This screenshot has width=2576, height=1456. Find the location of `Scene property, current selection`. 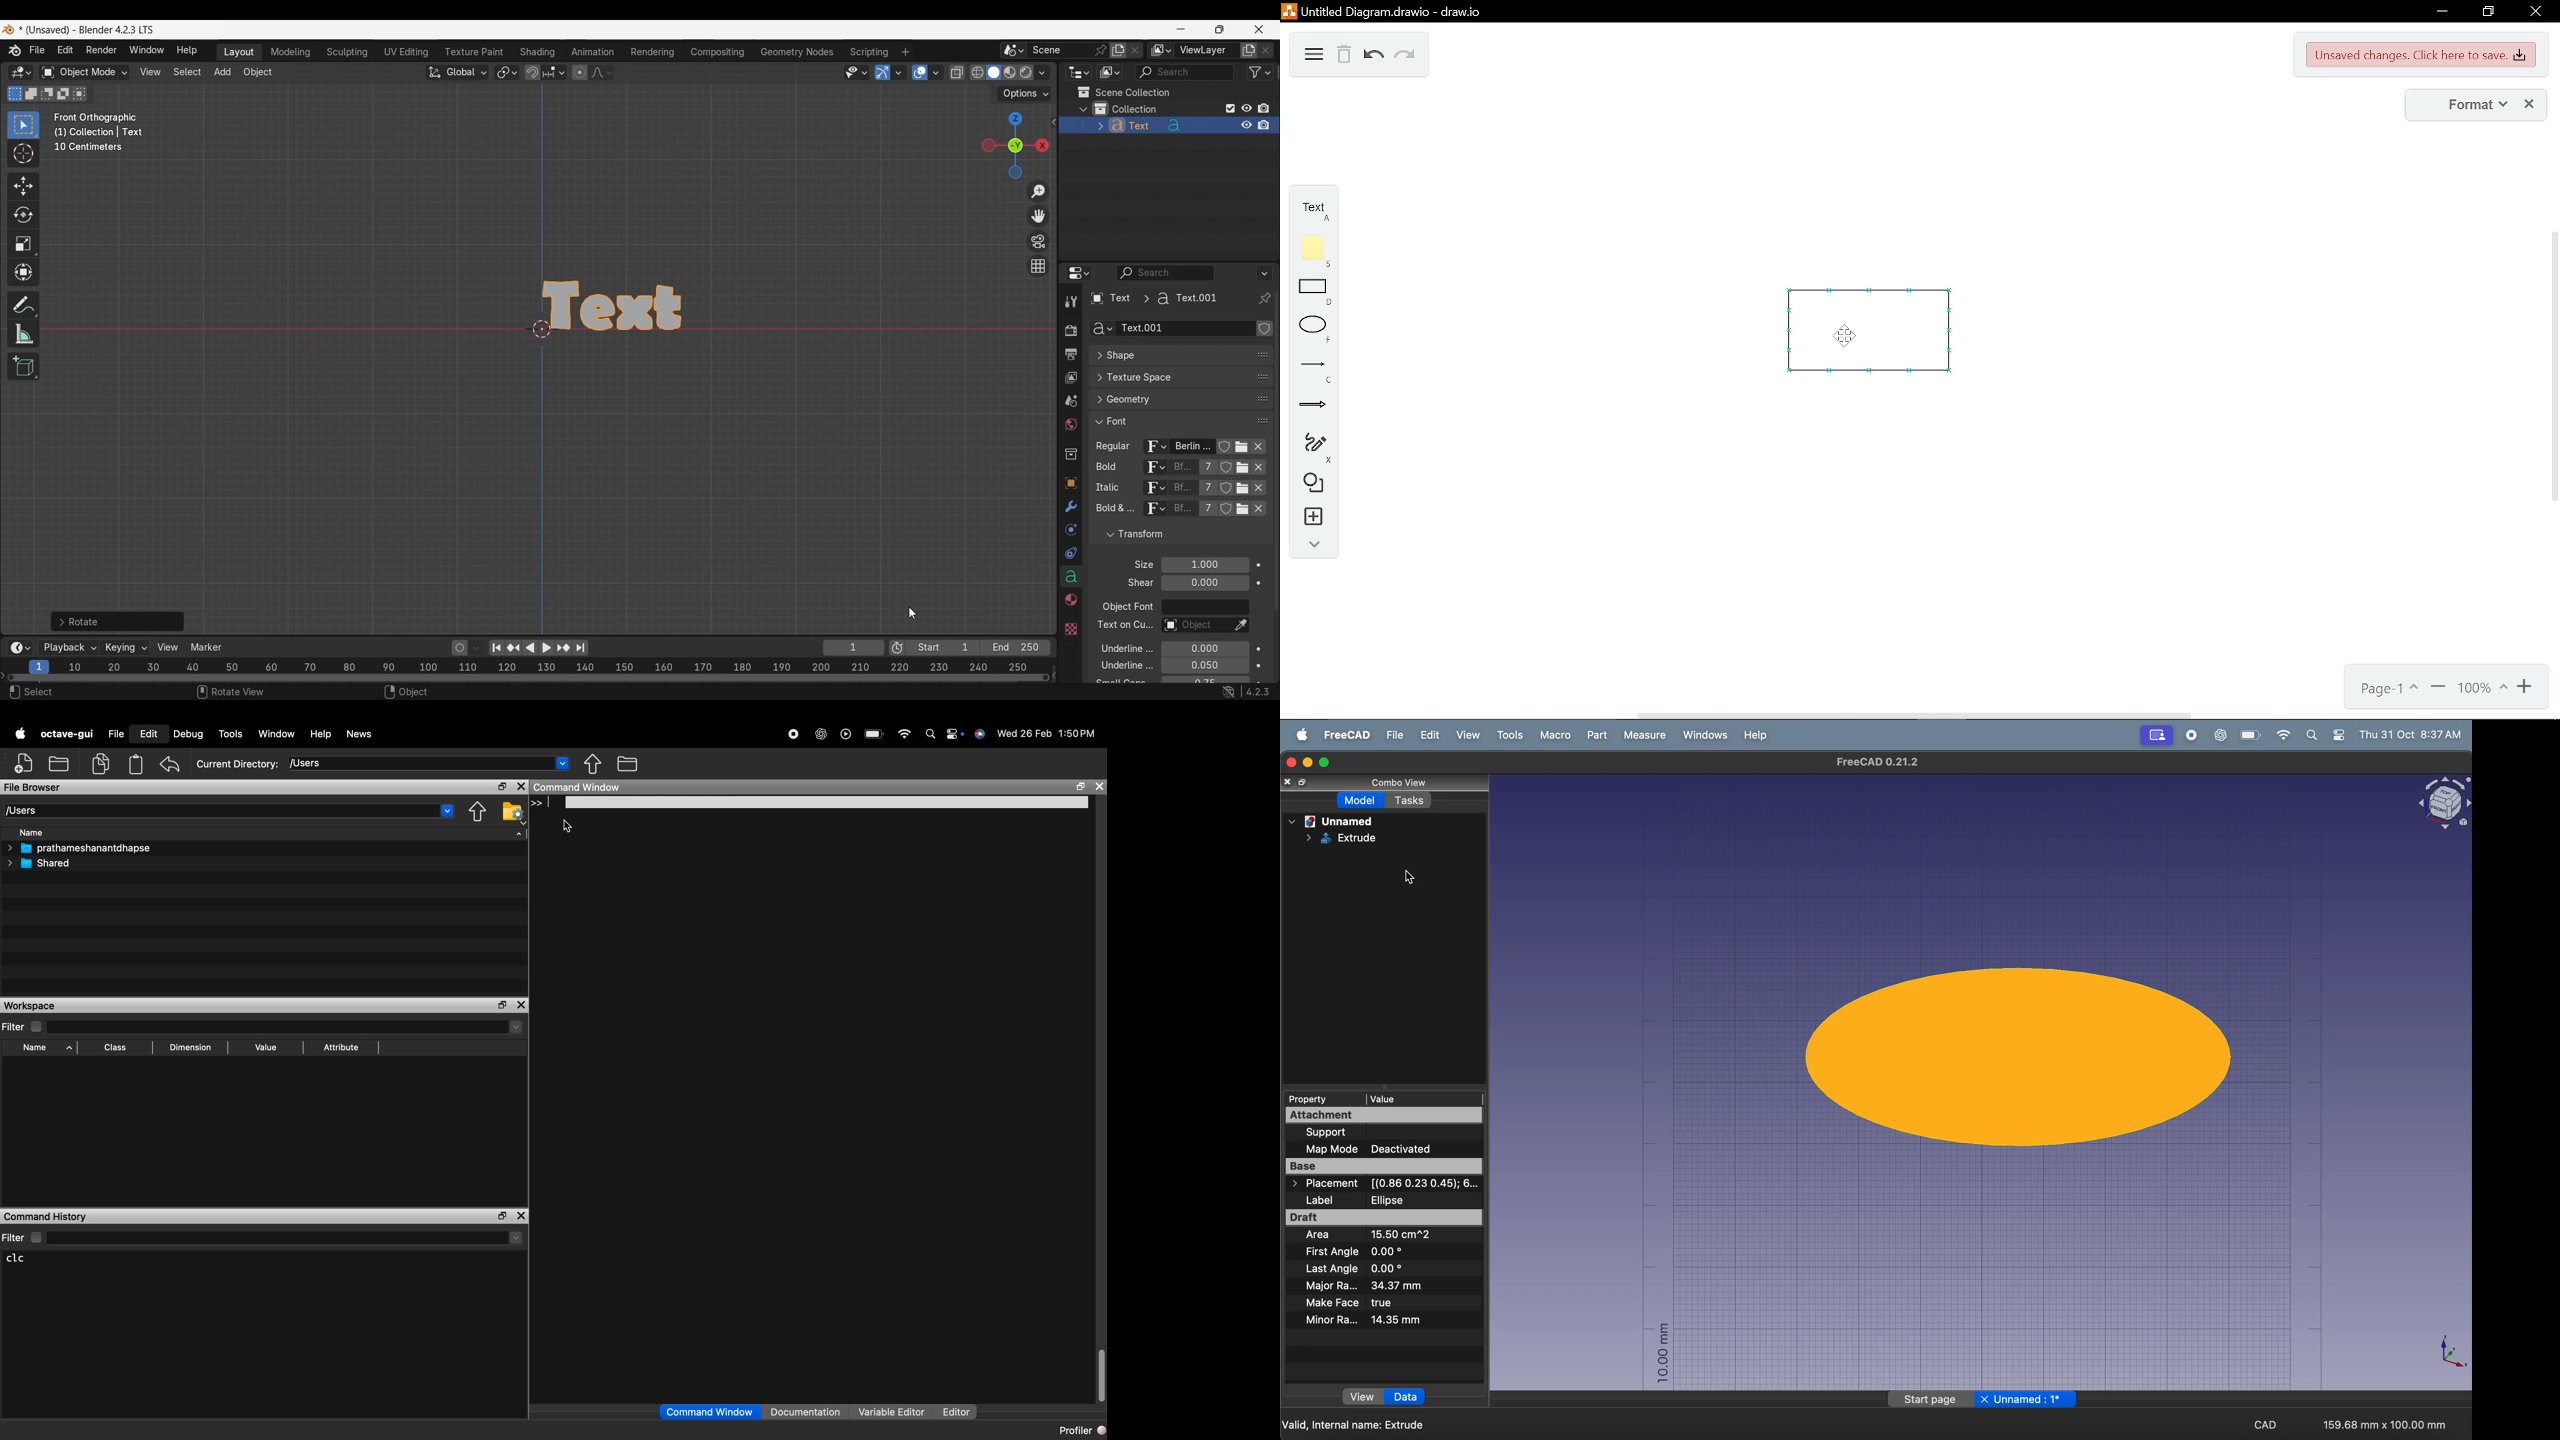

Scene property, current selection is located at coordinates (1071, 402).